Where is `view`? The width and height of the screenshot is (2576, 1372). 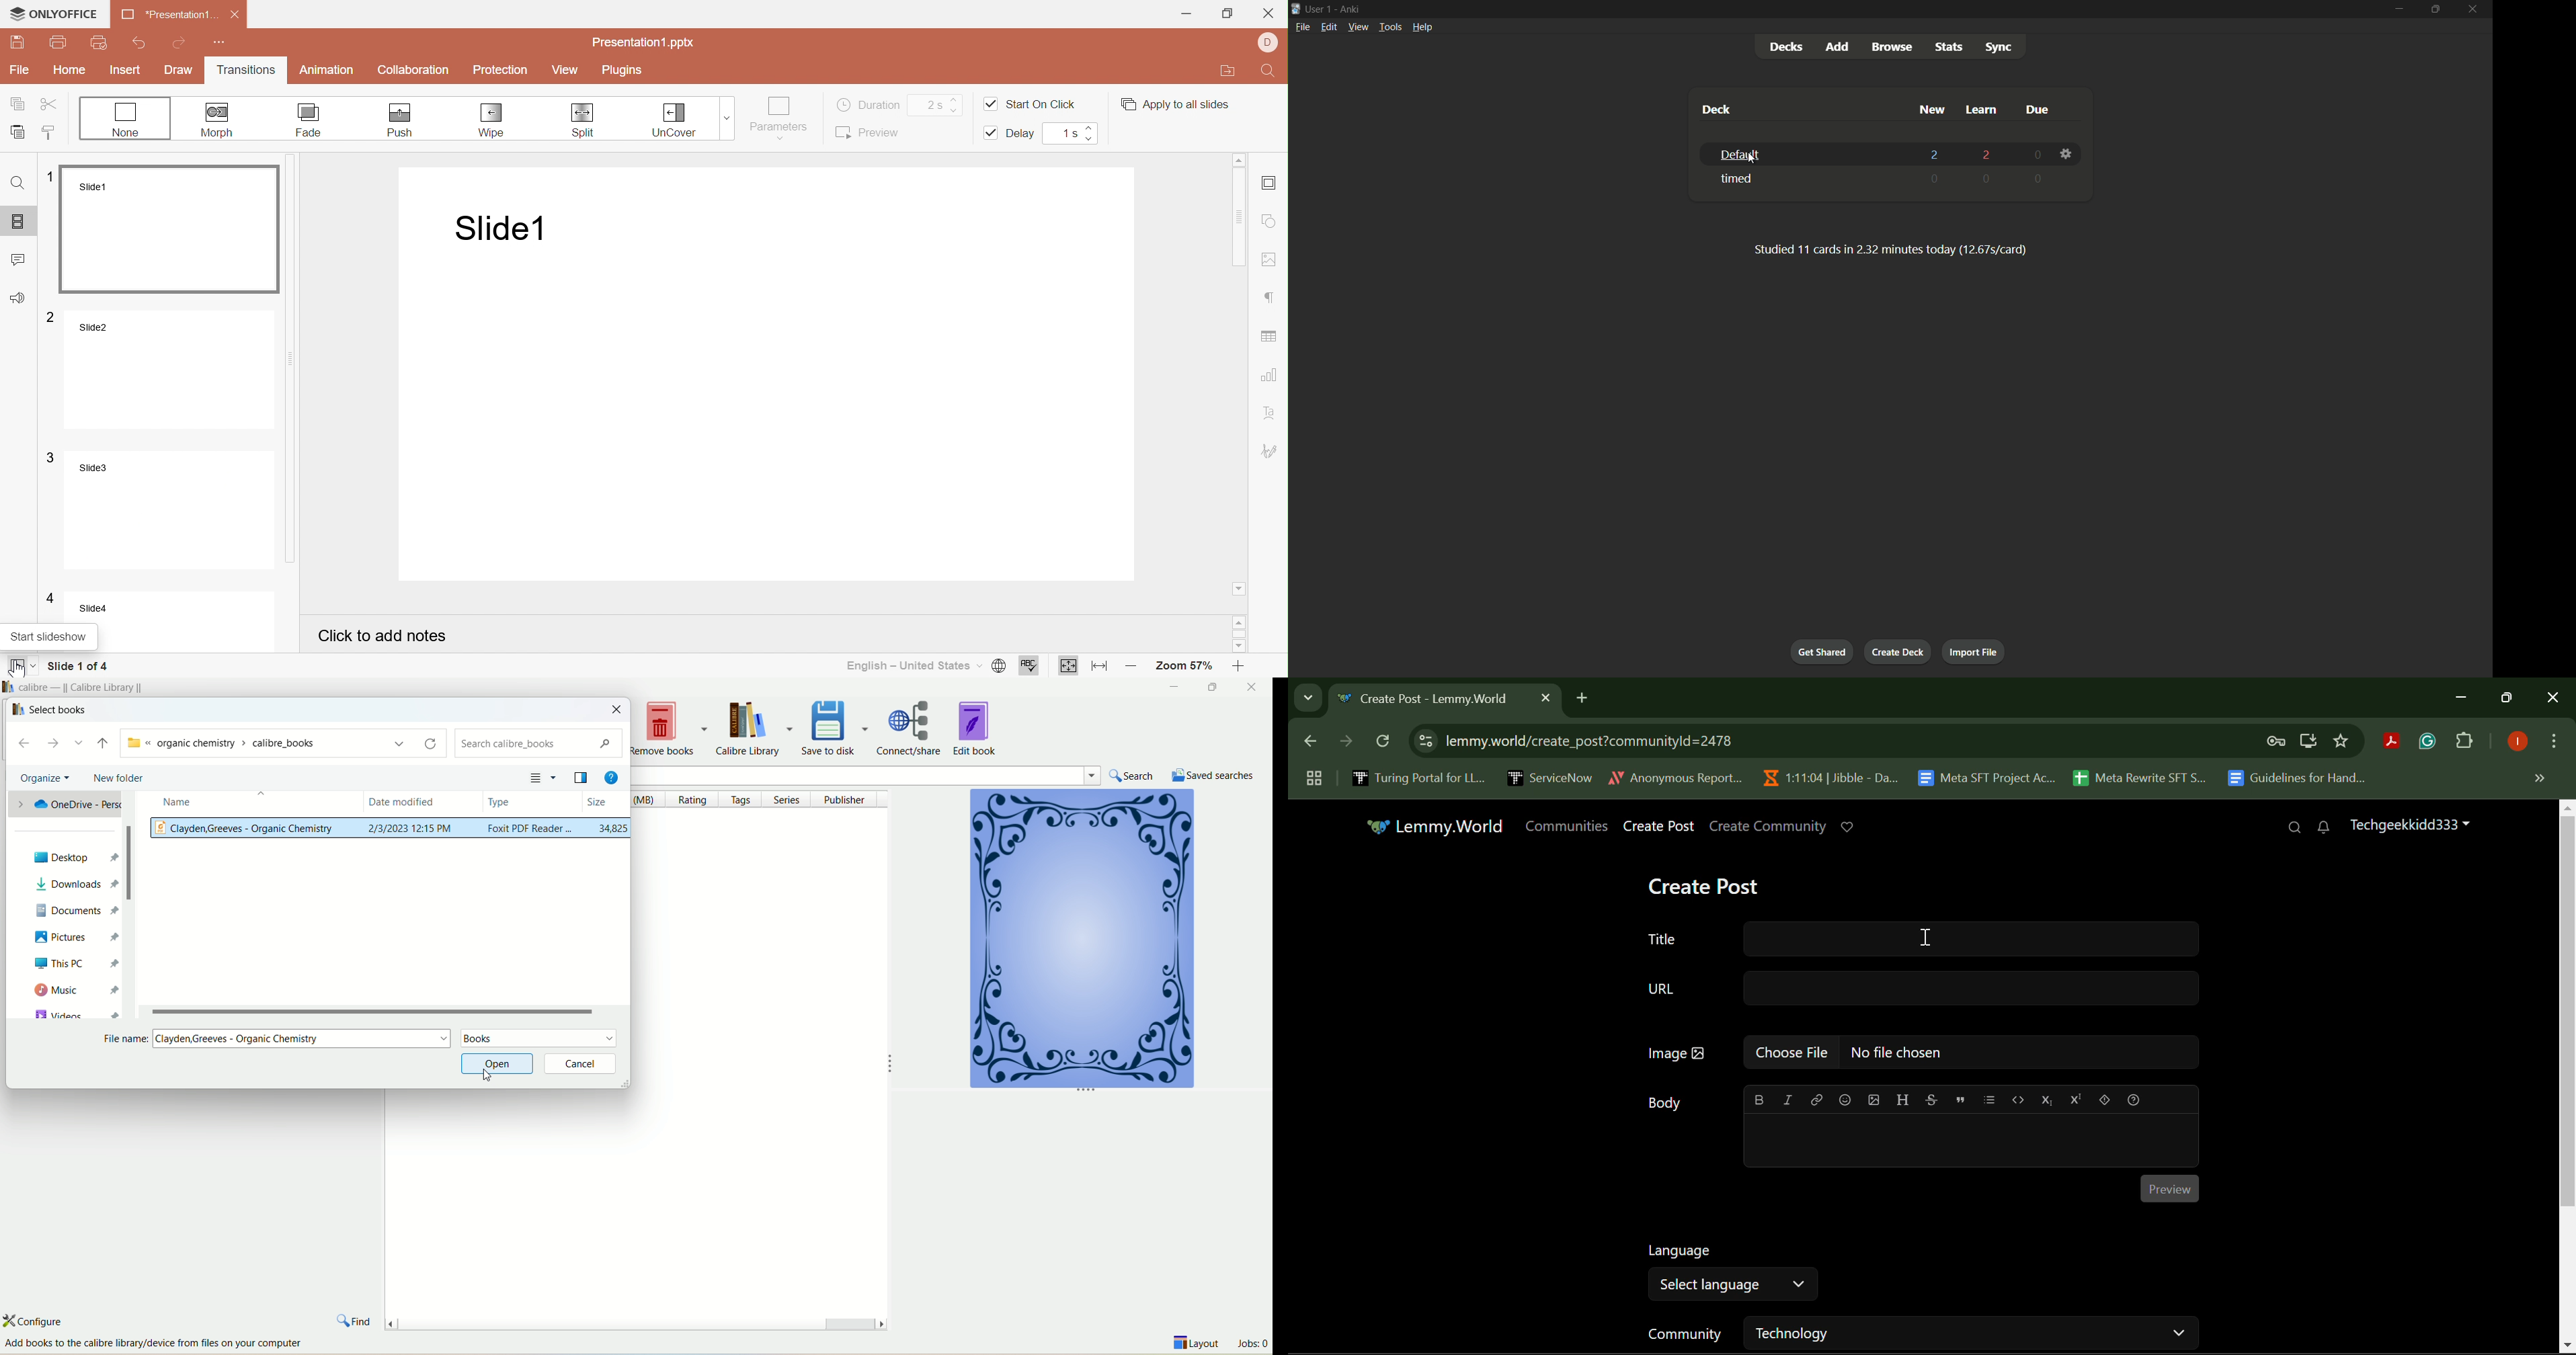
view is located at coordinates (1358, 26).